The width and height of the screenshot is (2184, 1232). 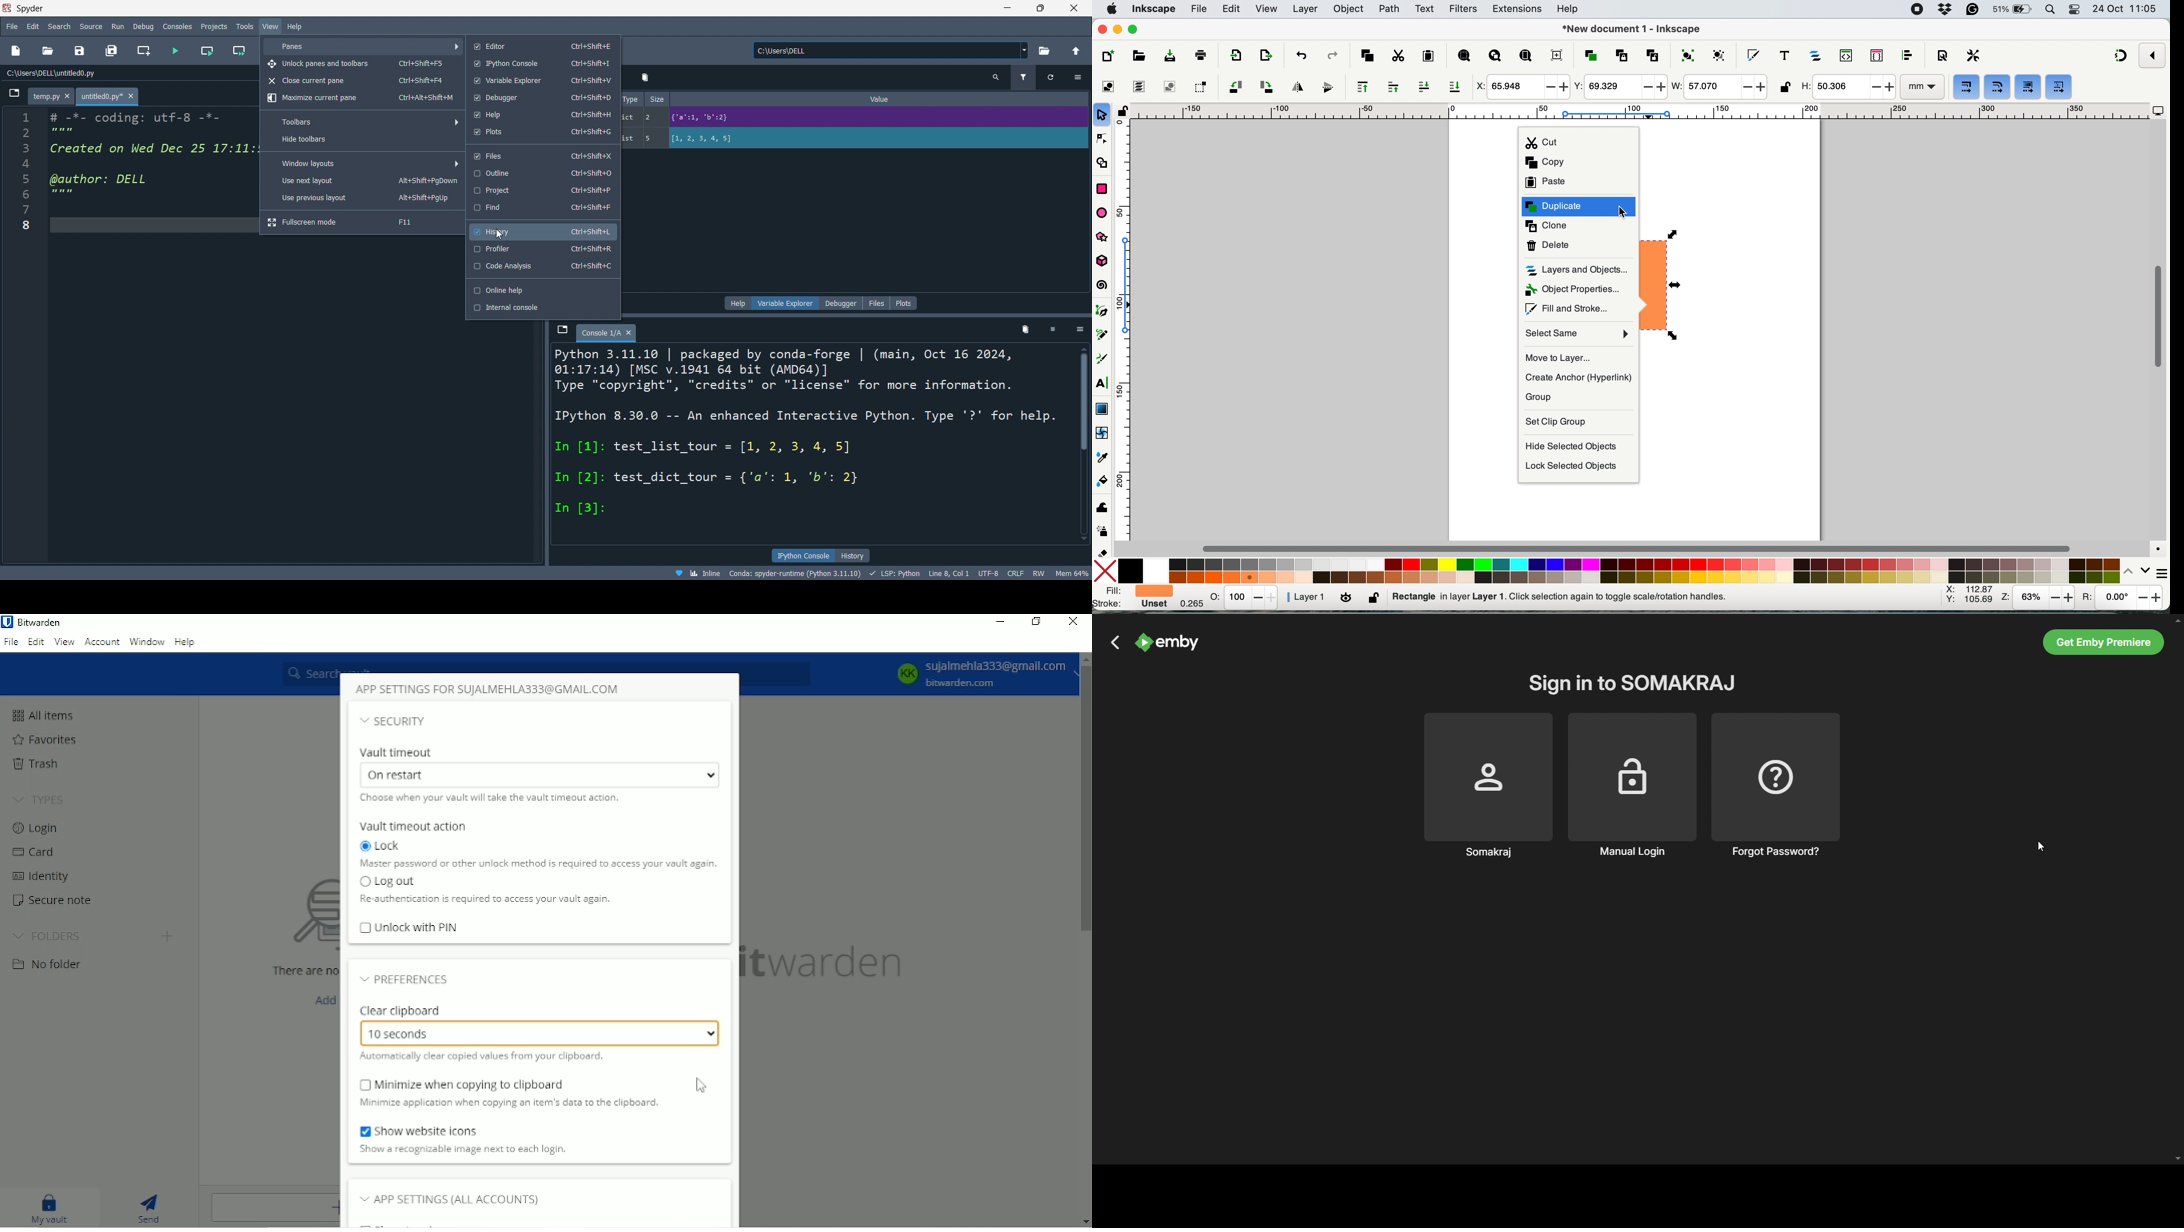 I want to click on search, so click(x=60, y=26).